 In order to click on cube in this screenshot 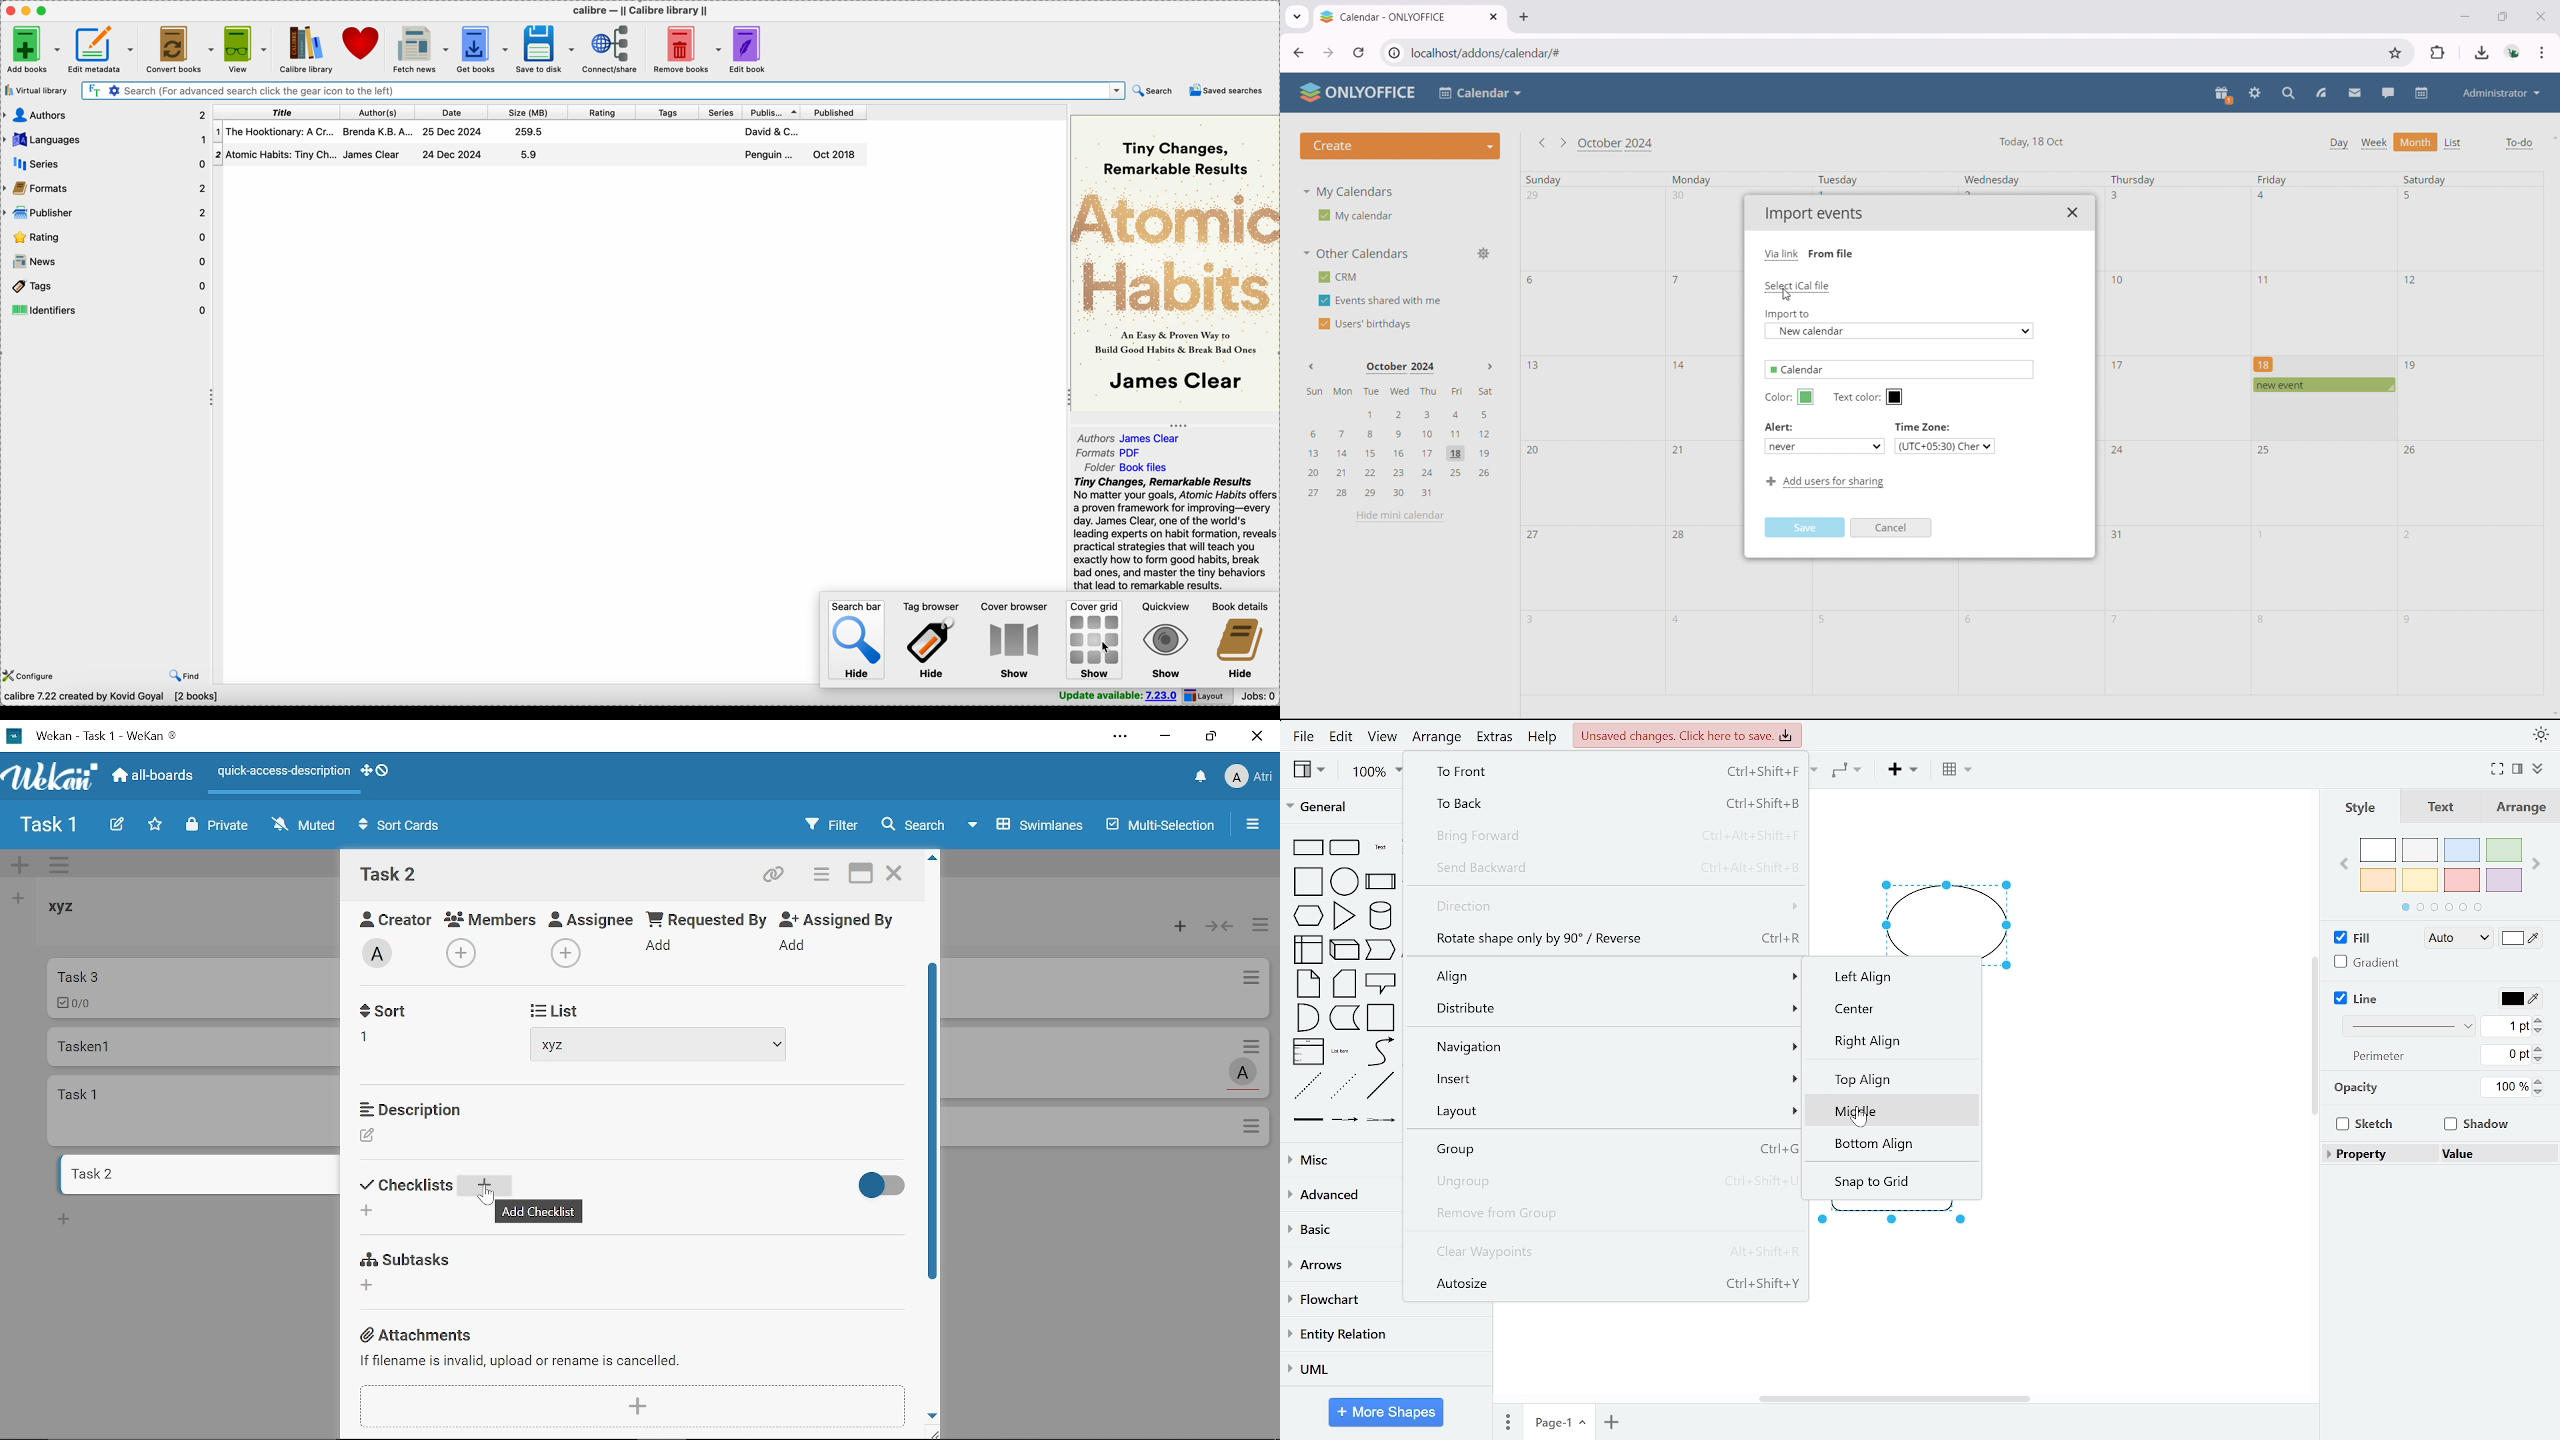, I will do `click(1346, 949)`.